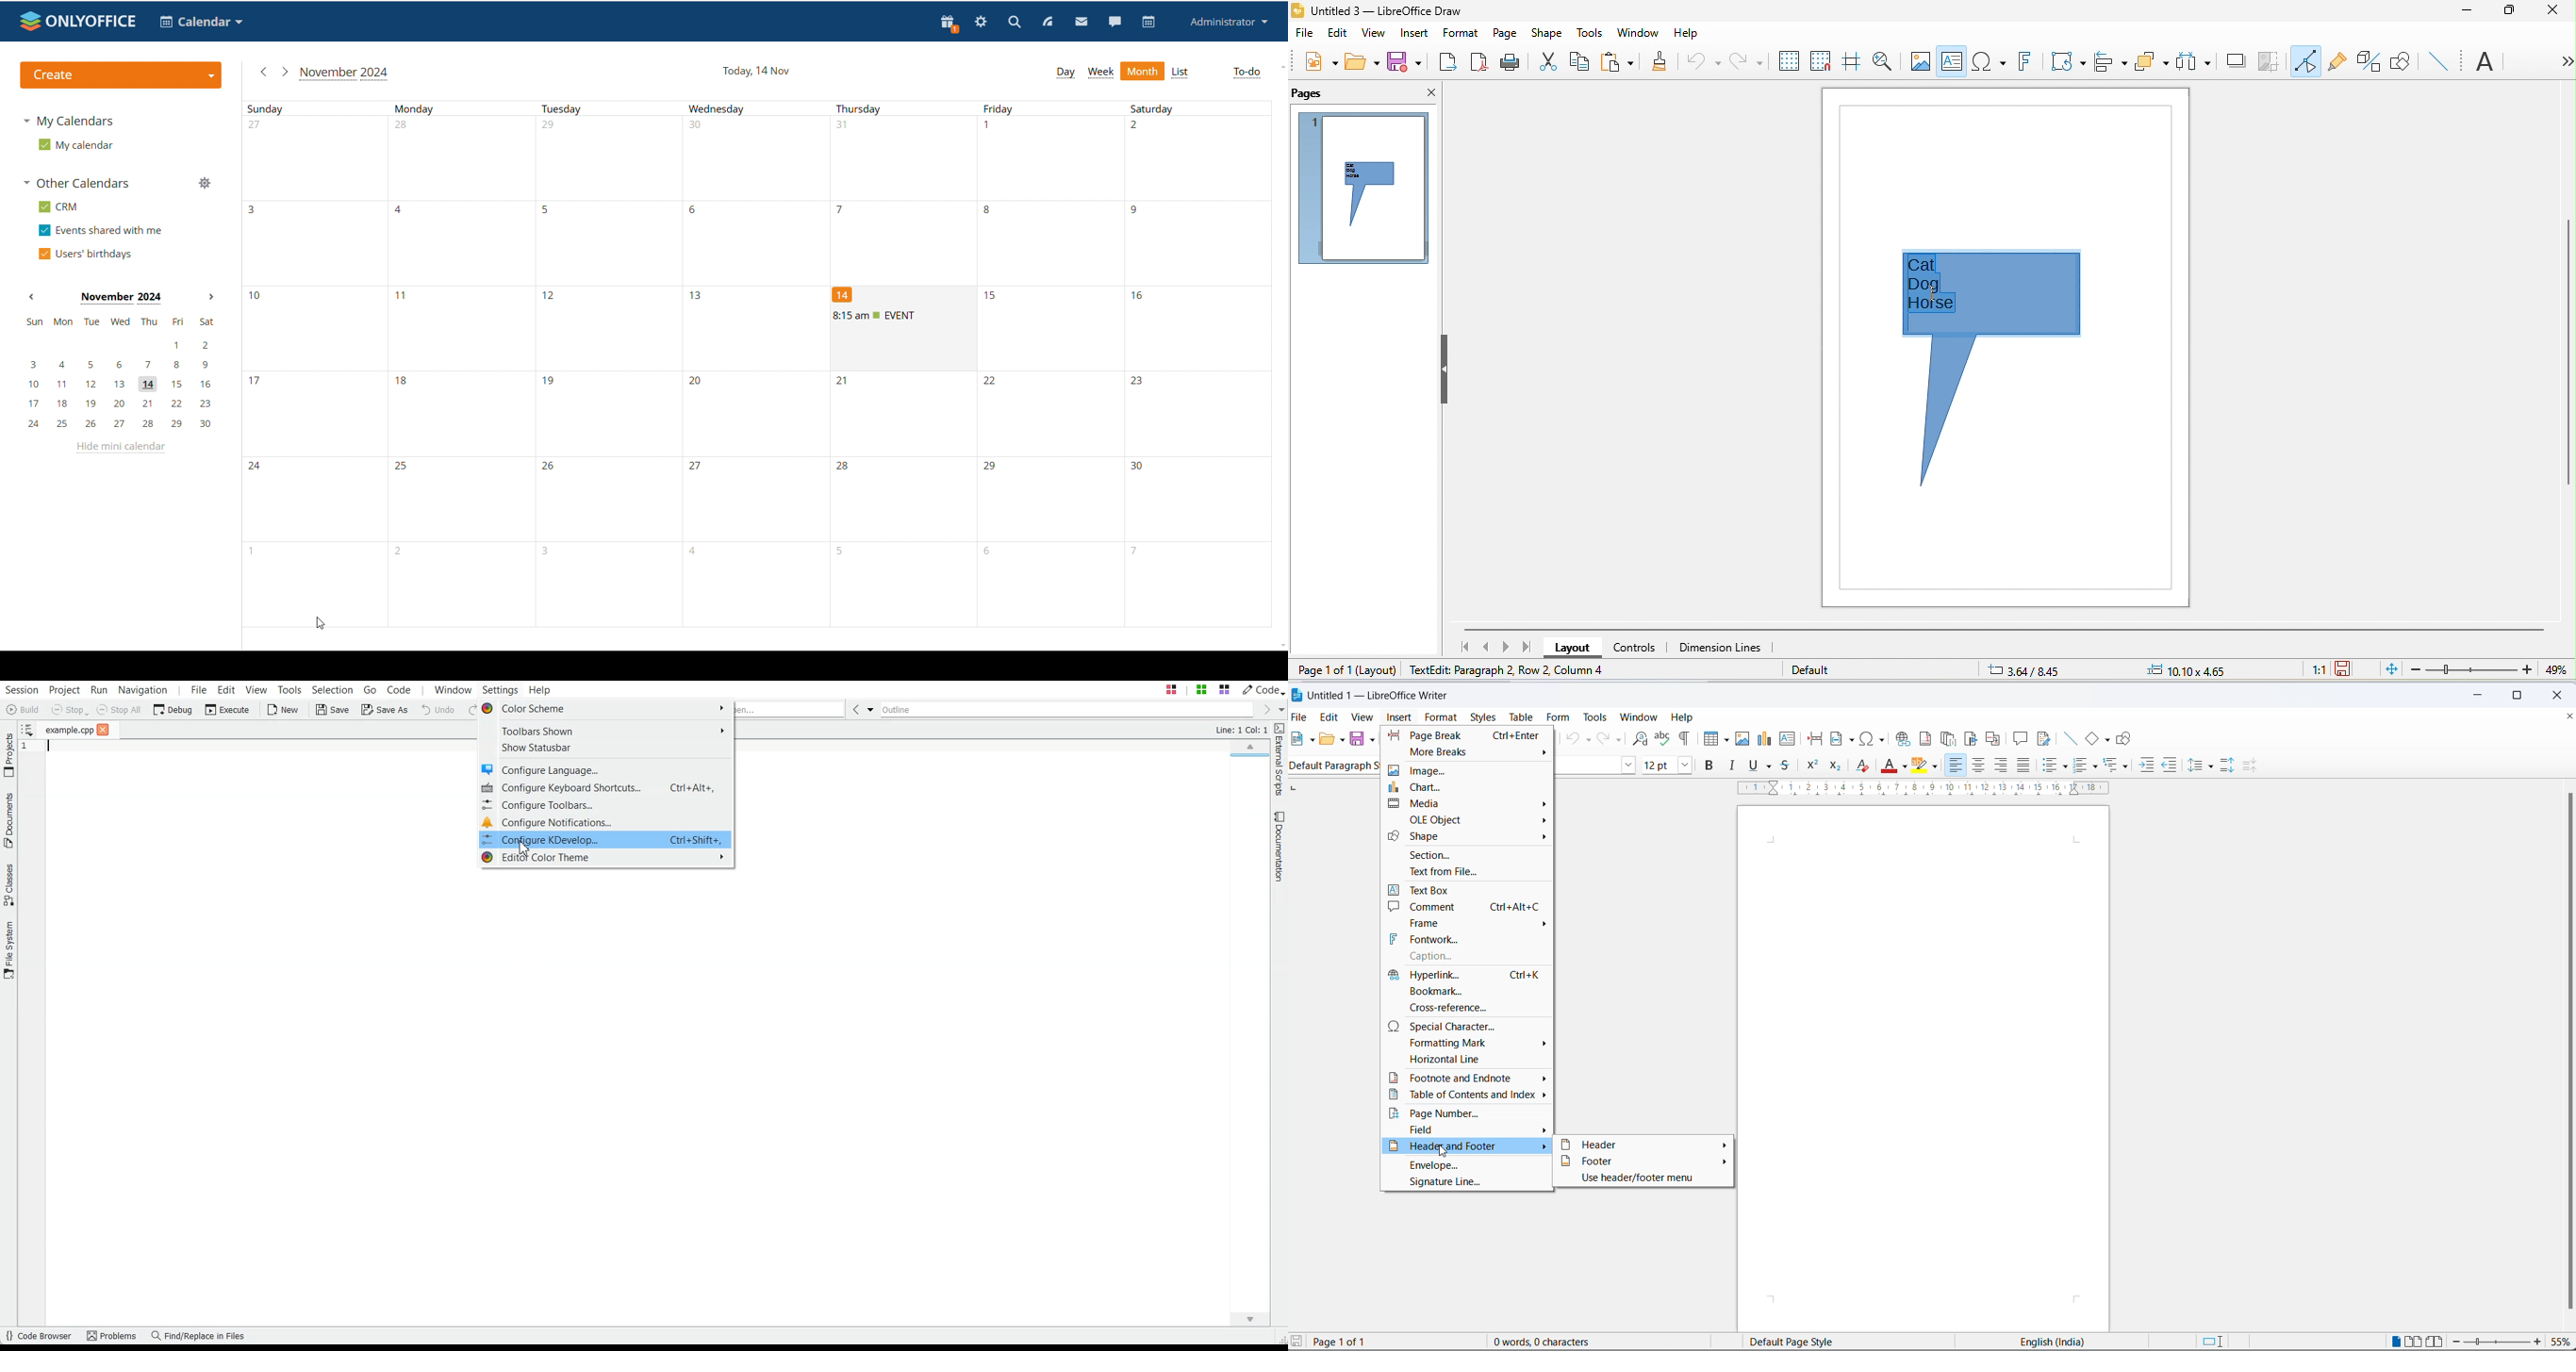 The width and height of the screenshot is (2576, 1372). What do you see at coordinates (1469, 803) in the screenshot?
I see `media` at bounding box center [1469, 803].